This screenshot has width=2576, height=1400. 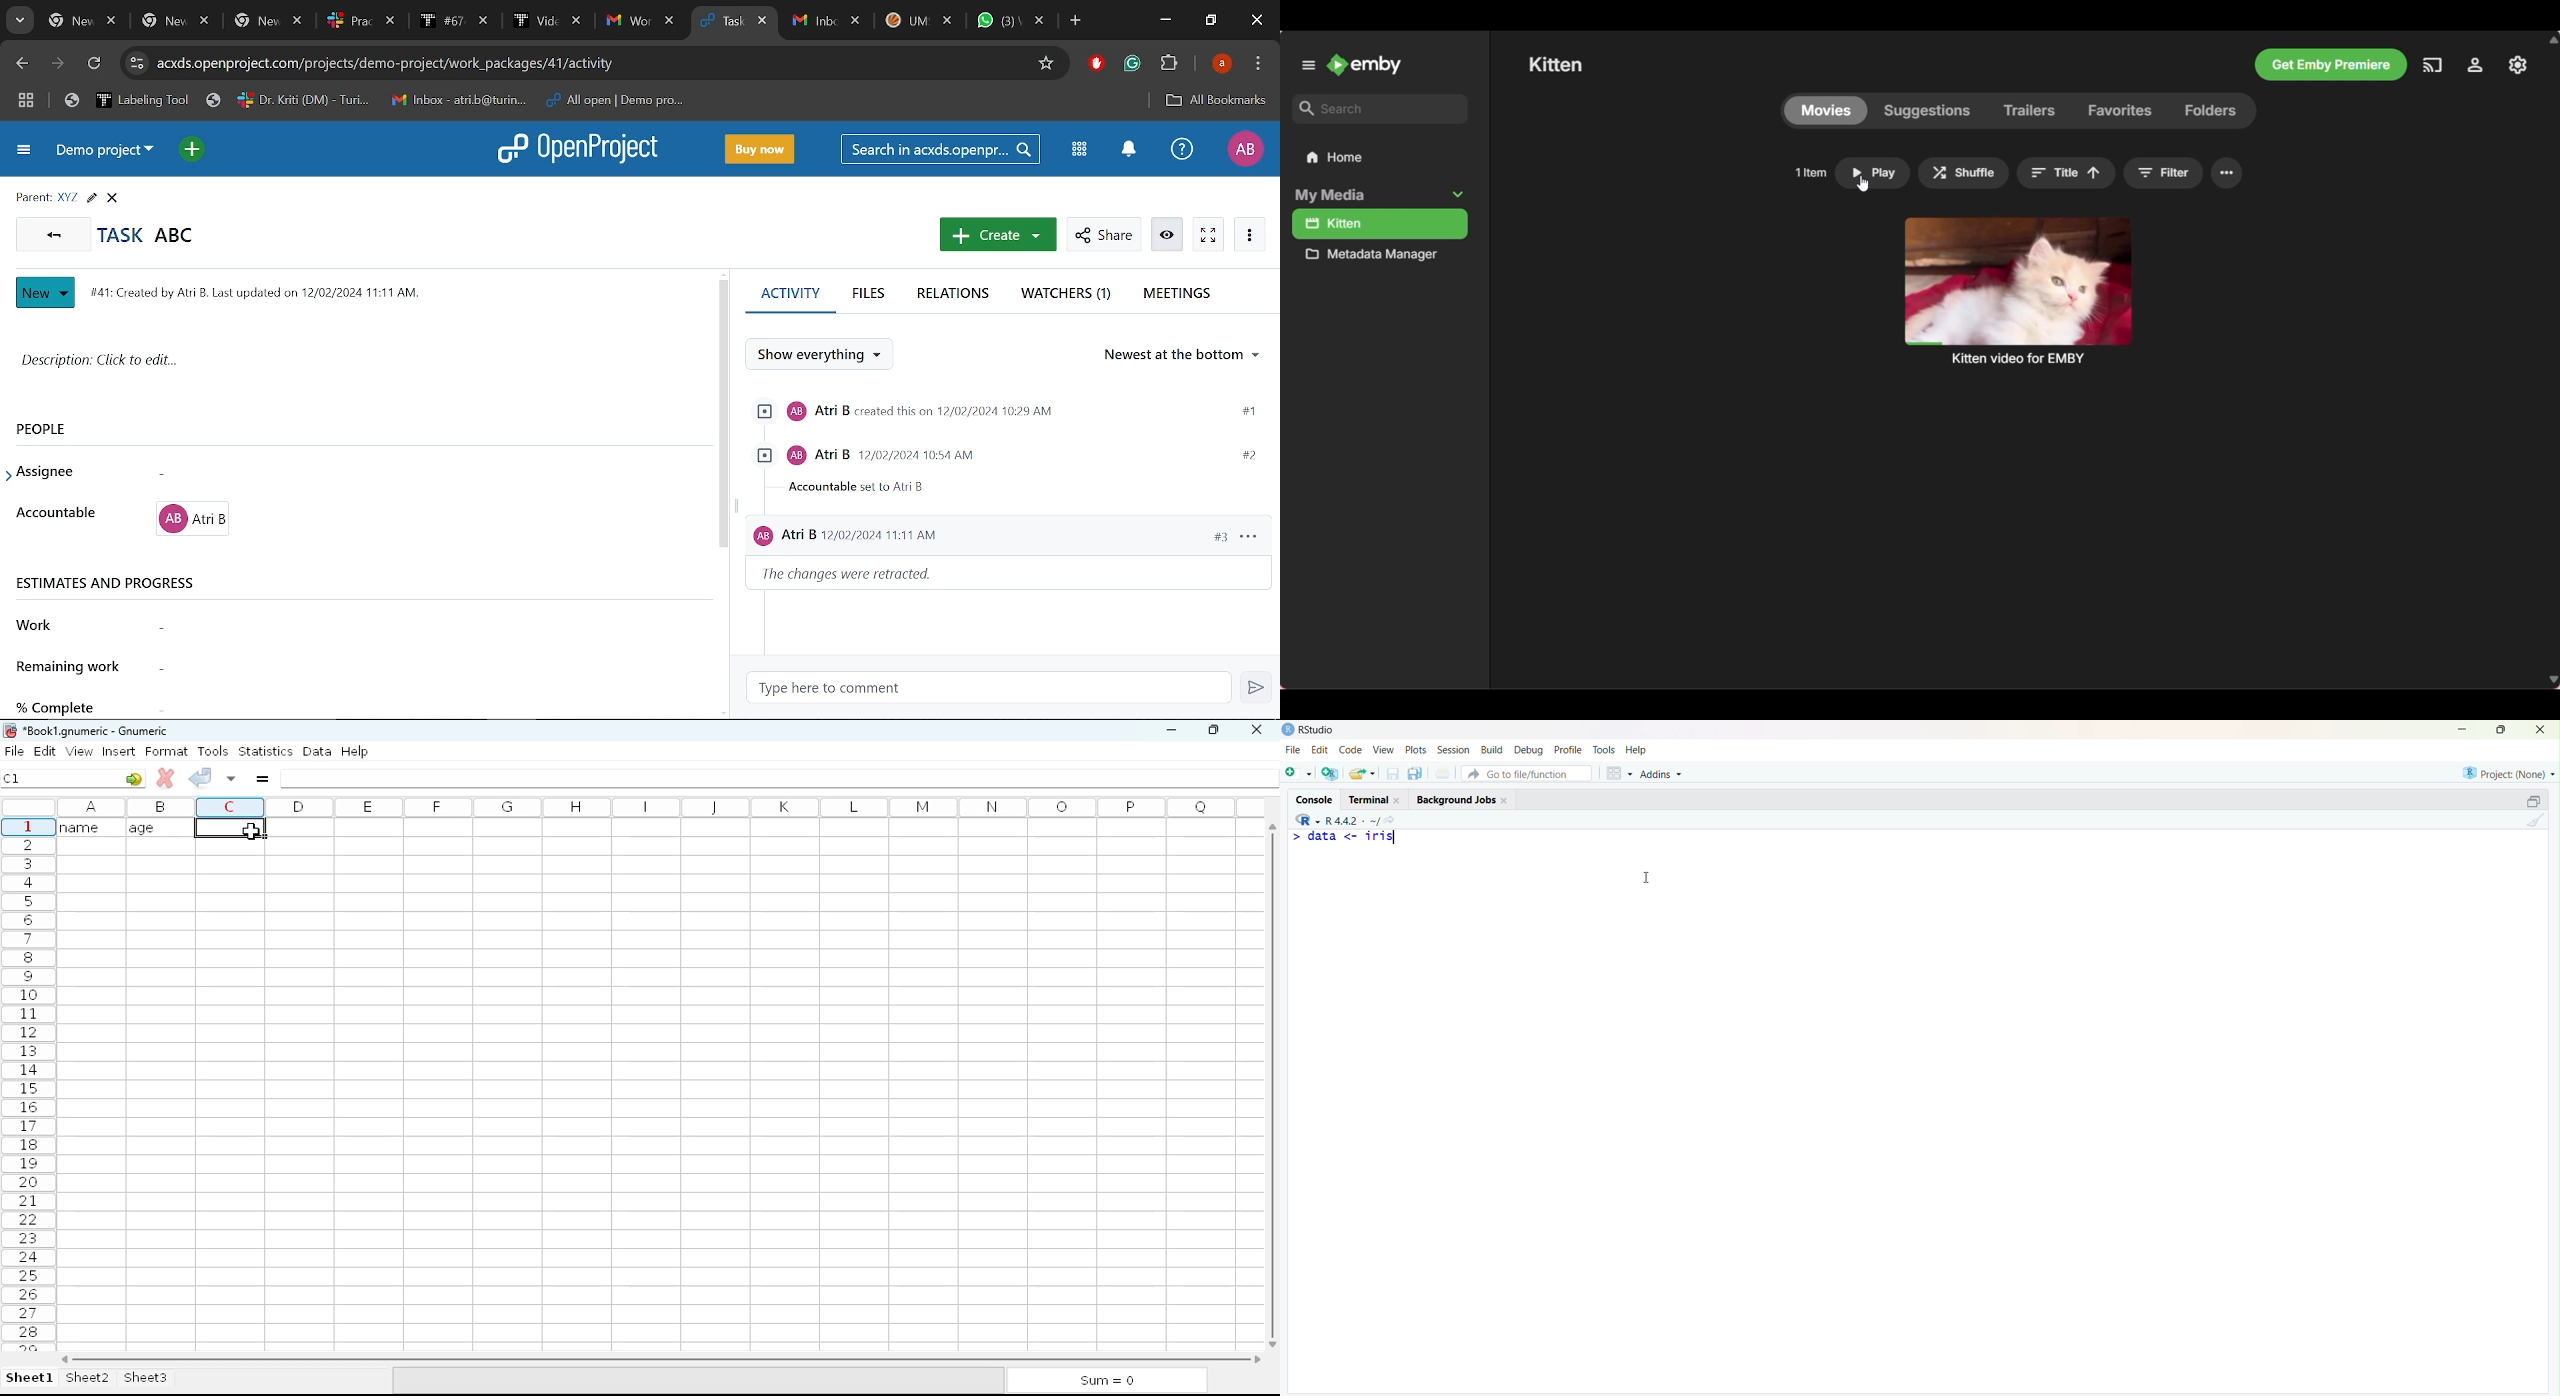 What do you see at coordinates (1454, 751) in the screenshot?
I see `Session` at bounding box center [1454, 751].